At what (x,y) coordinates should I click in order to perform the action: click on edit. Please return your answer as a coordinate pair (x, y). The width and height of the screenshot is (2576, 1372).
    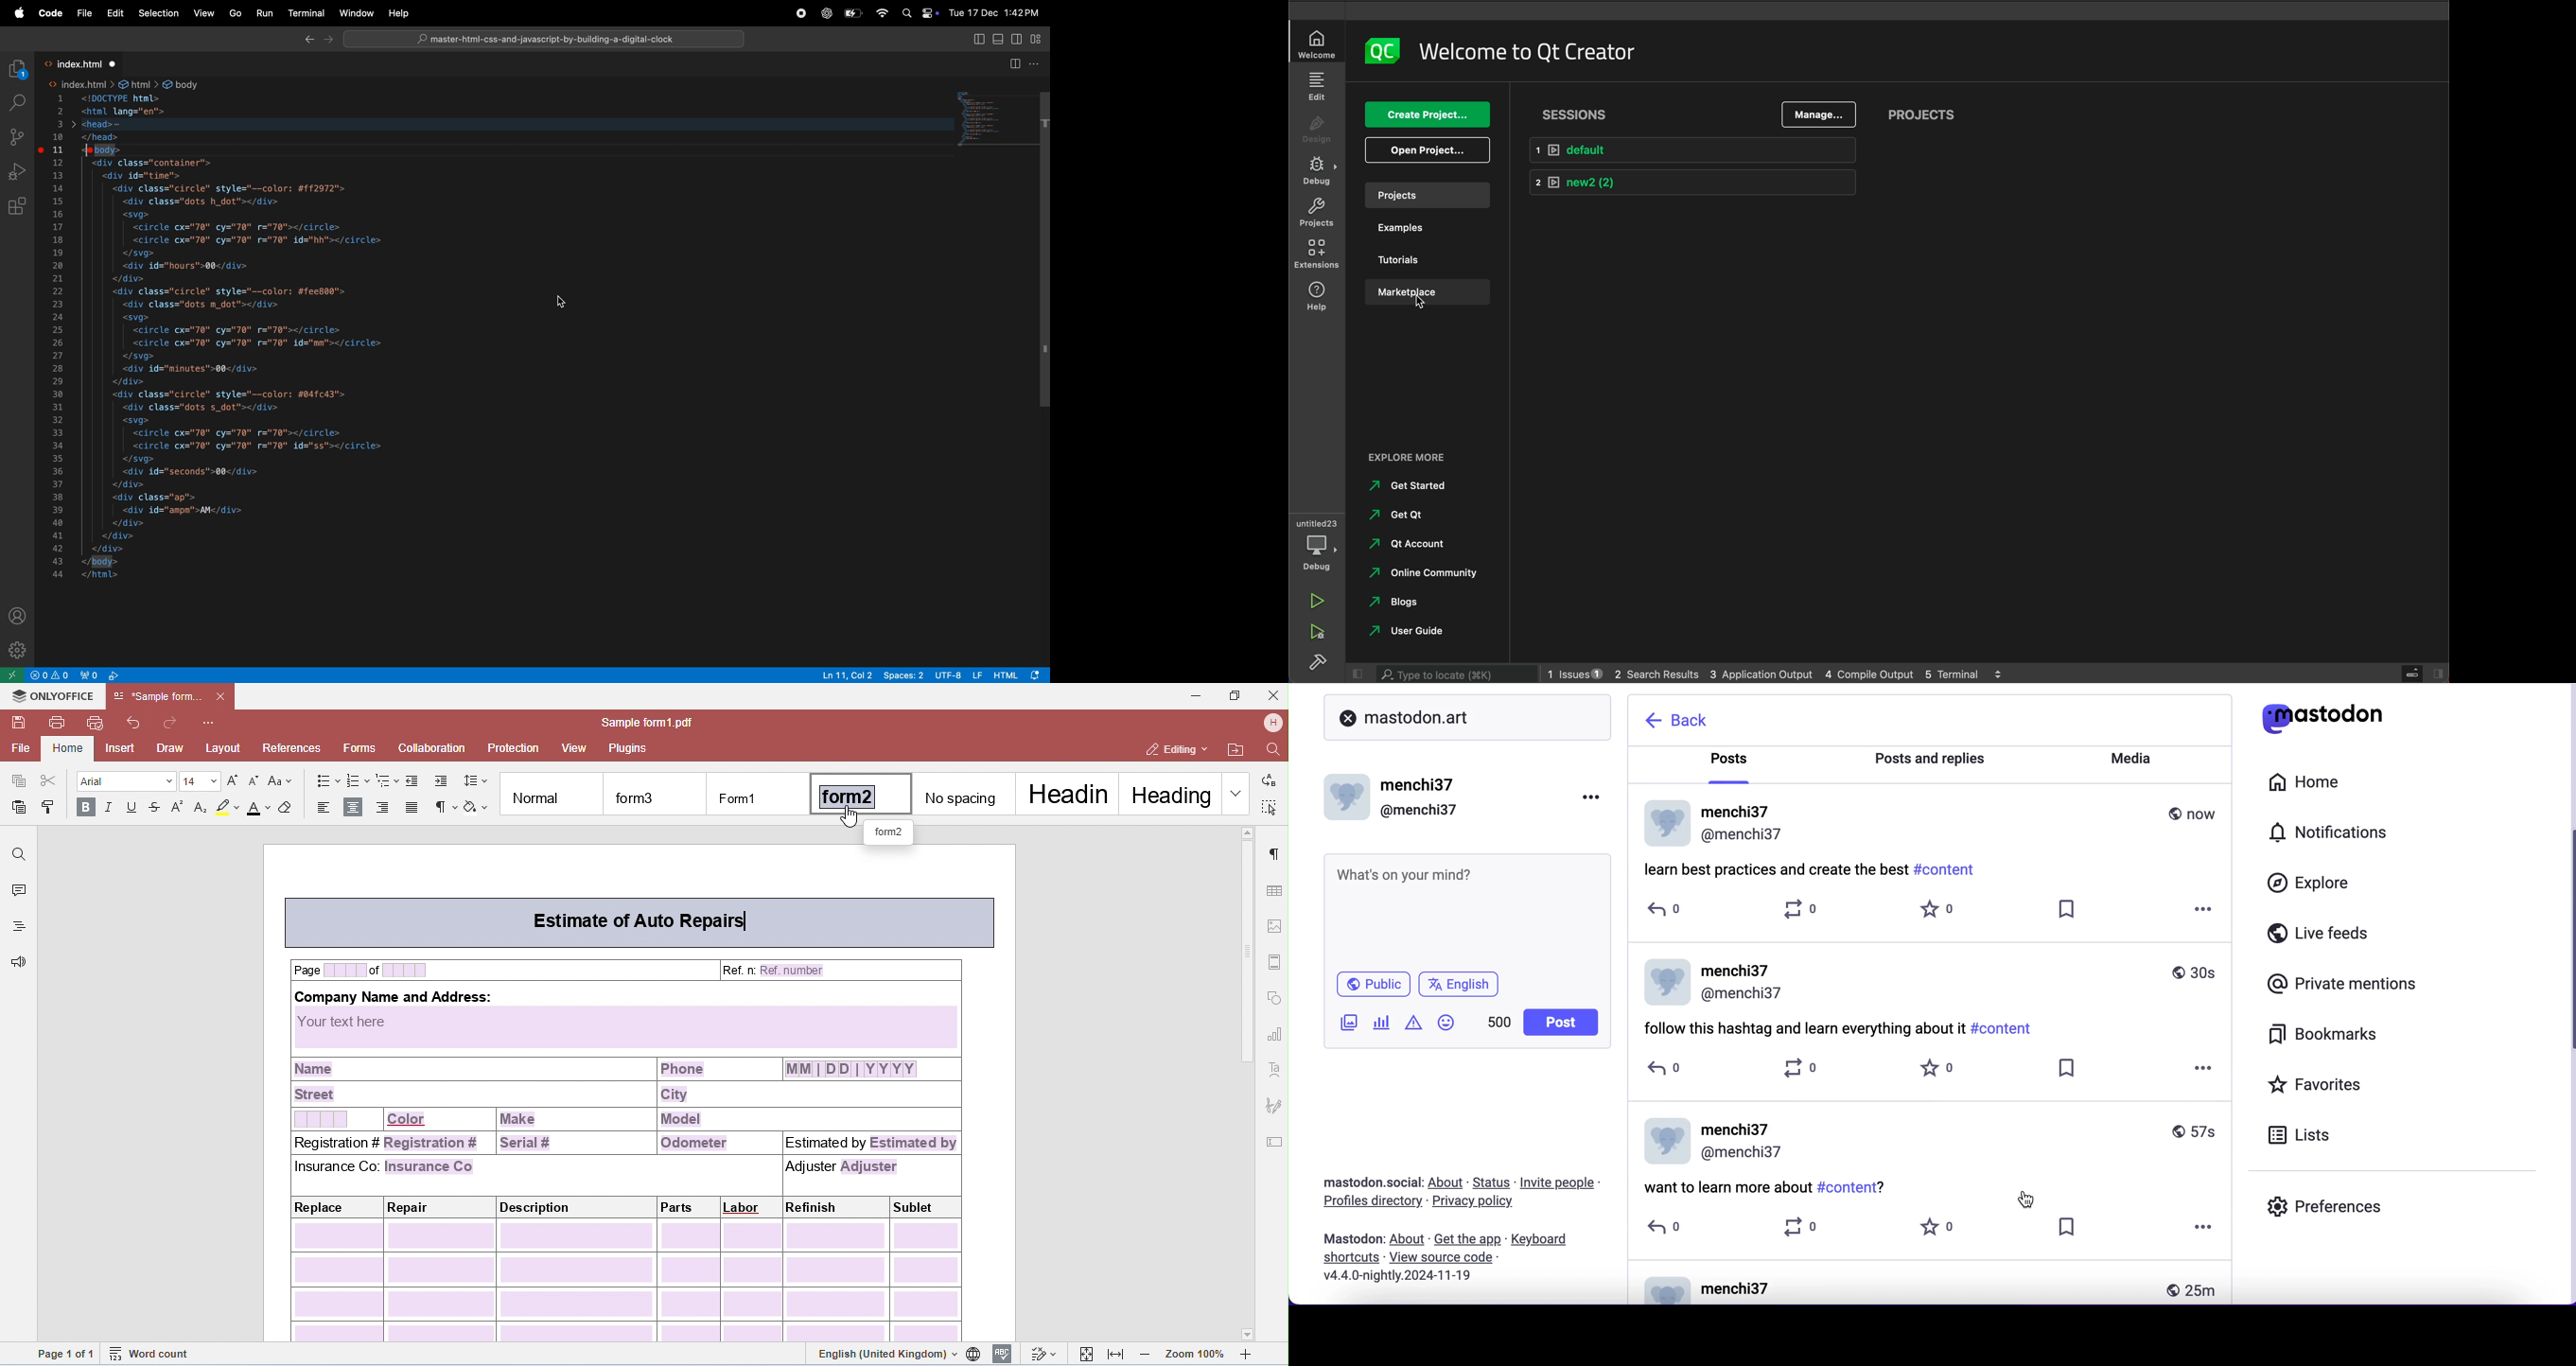
    Looking at the image, I should click on (1318, 86).